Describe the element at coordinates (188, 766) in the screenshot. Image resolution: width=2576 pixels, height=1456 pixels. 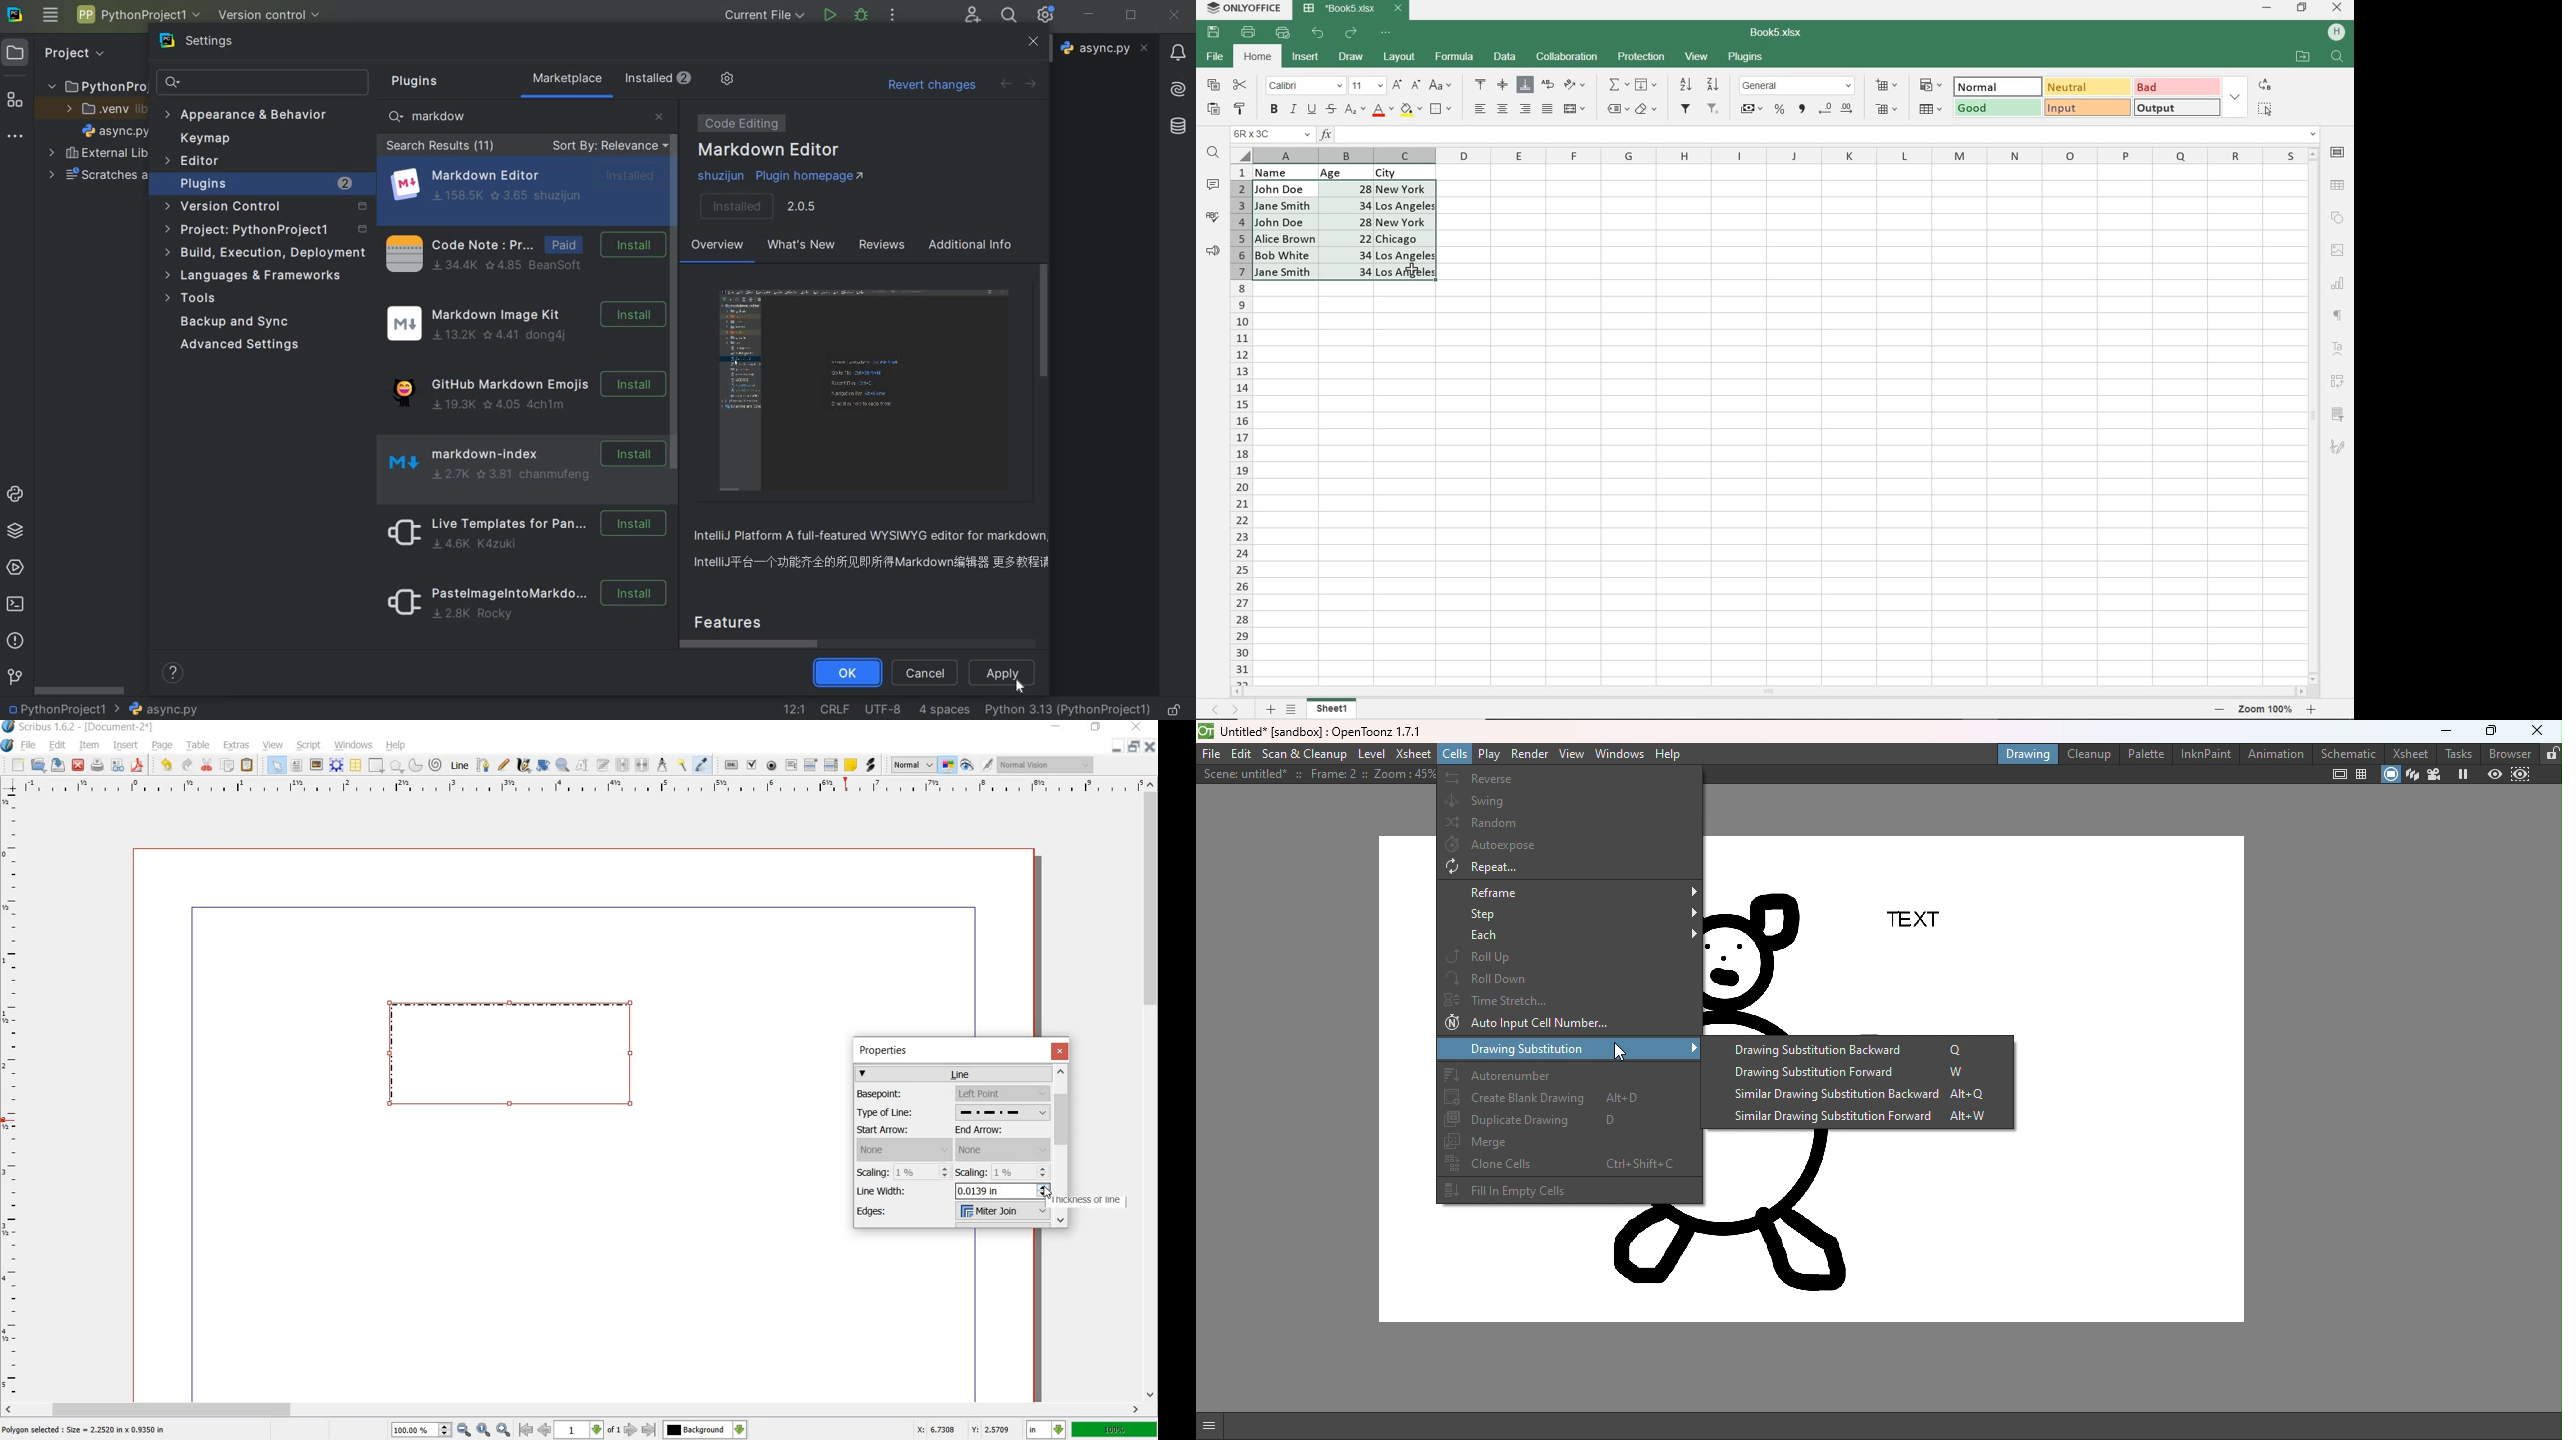
I see `REDO` at that location.